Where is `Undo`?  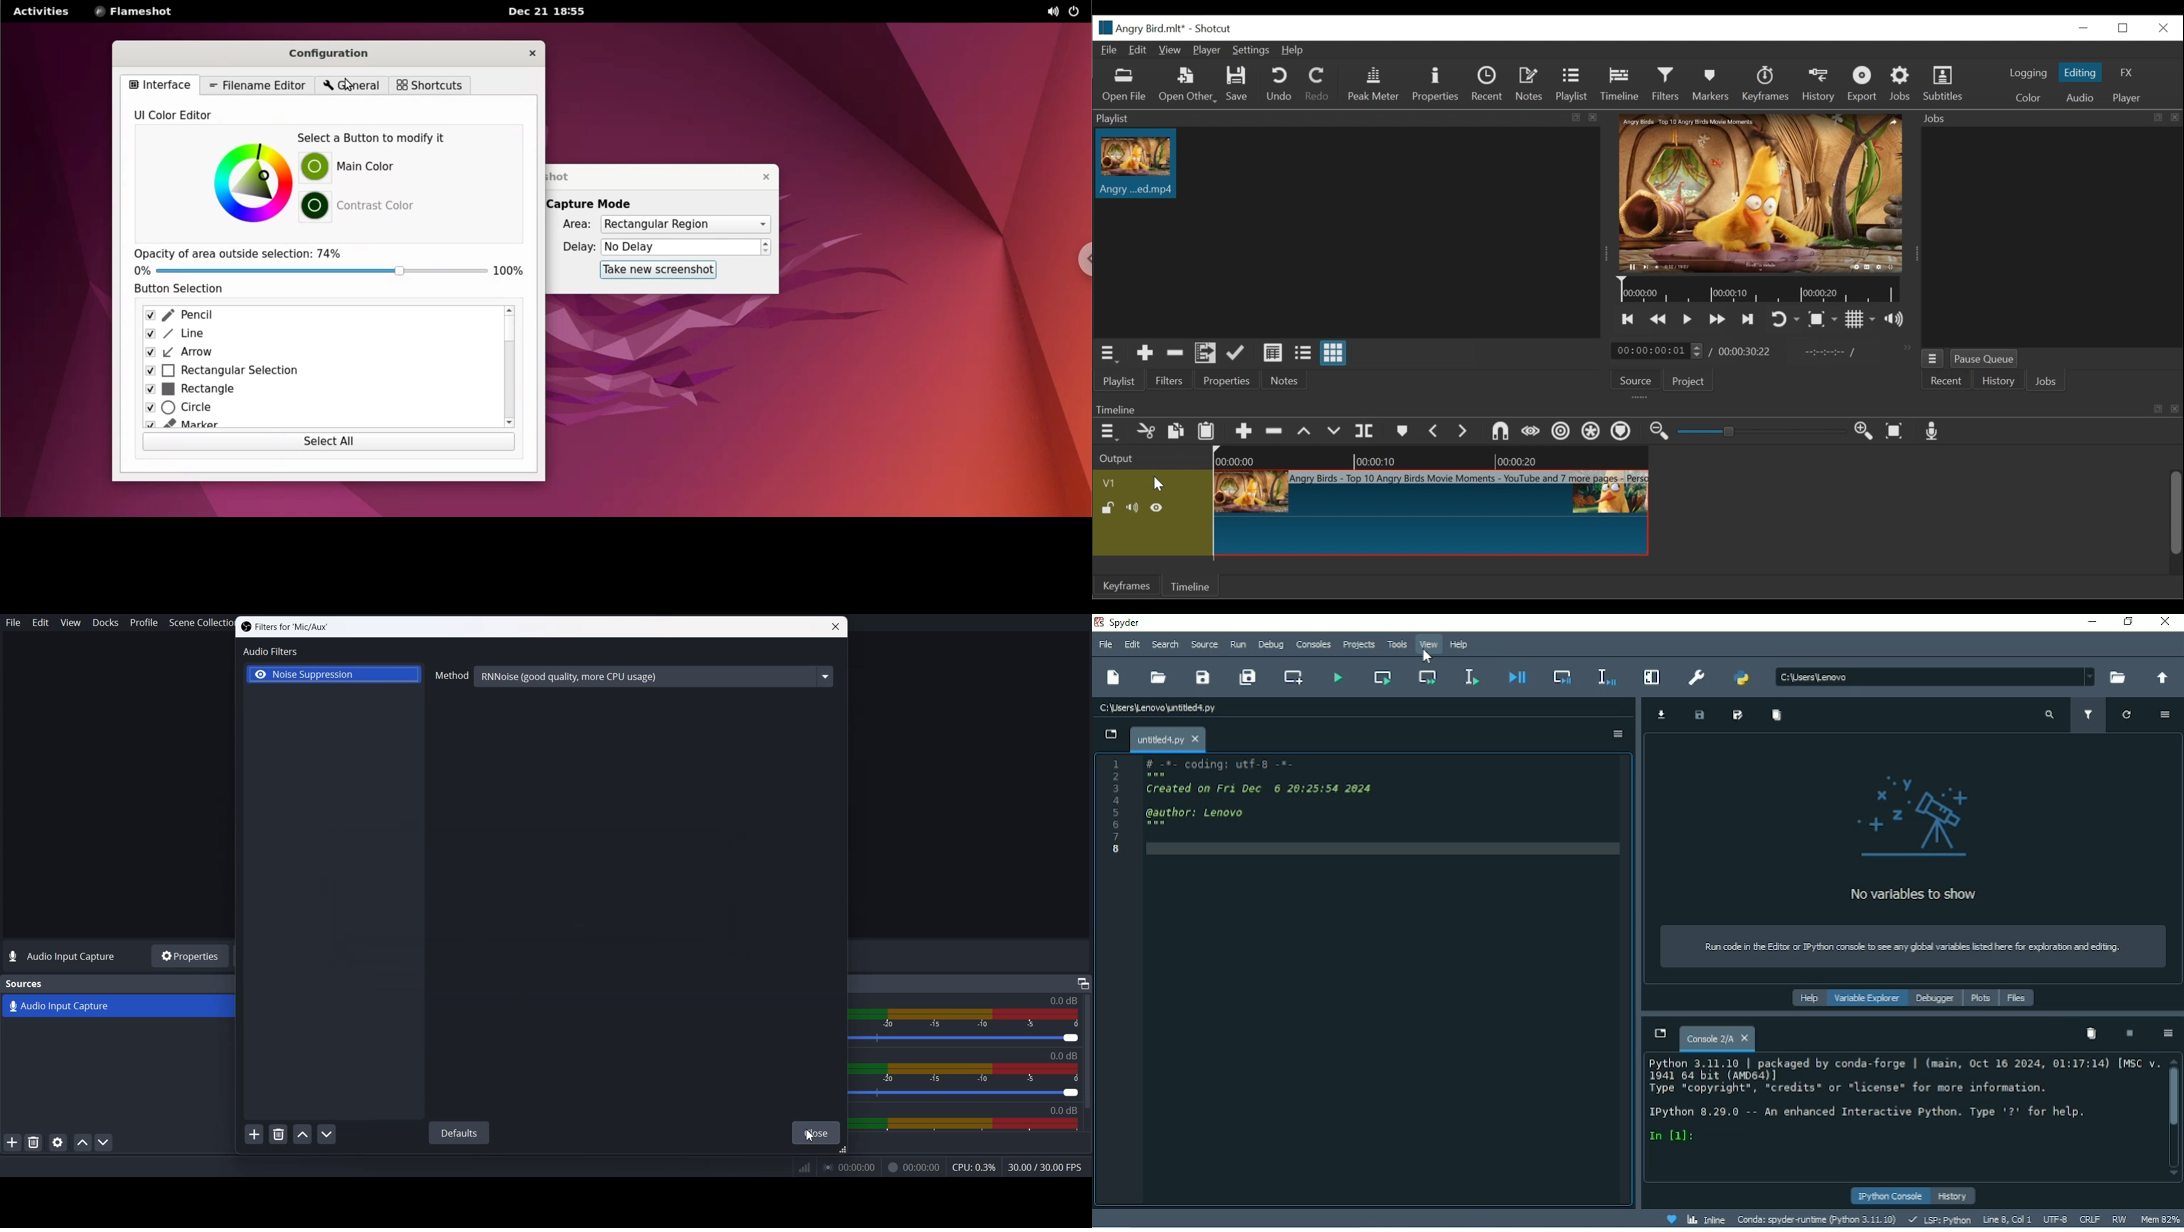 Undo is located at coordinates (1281, 85).